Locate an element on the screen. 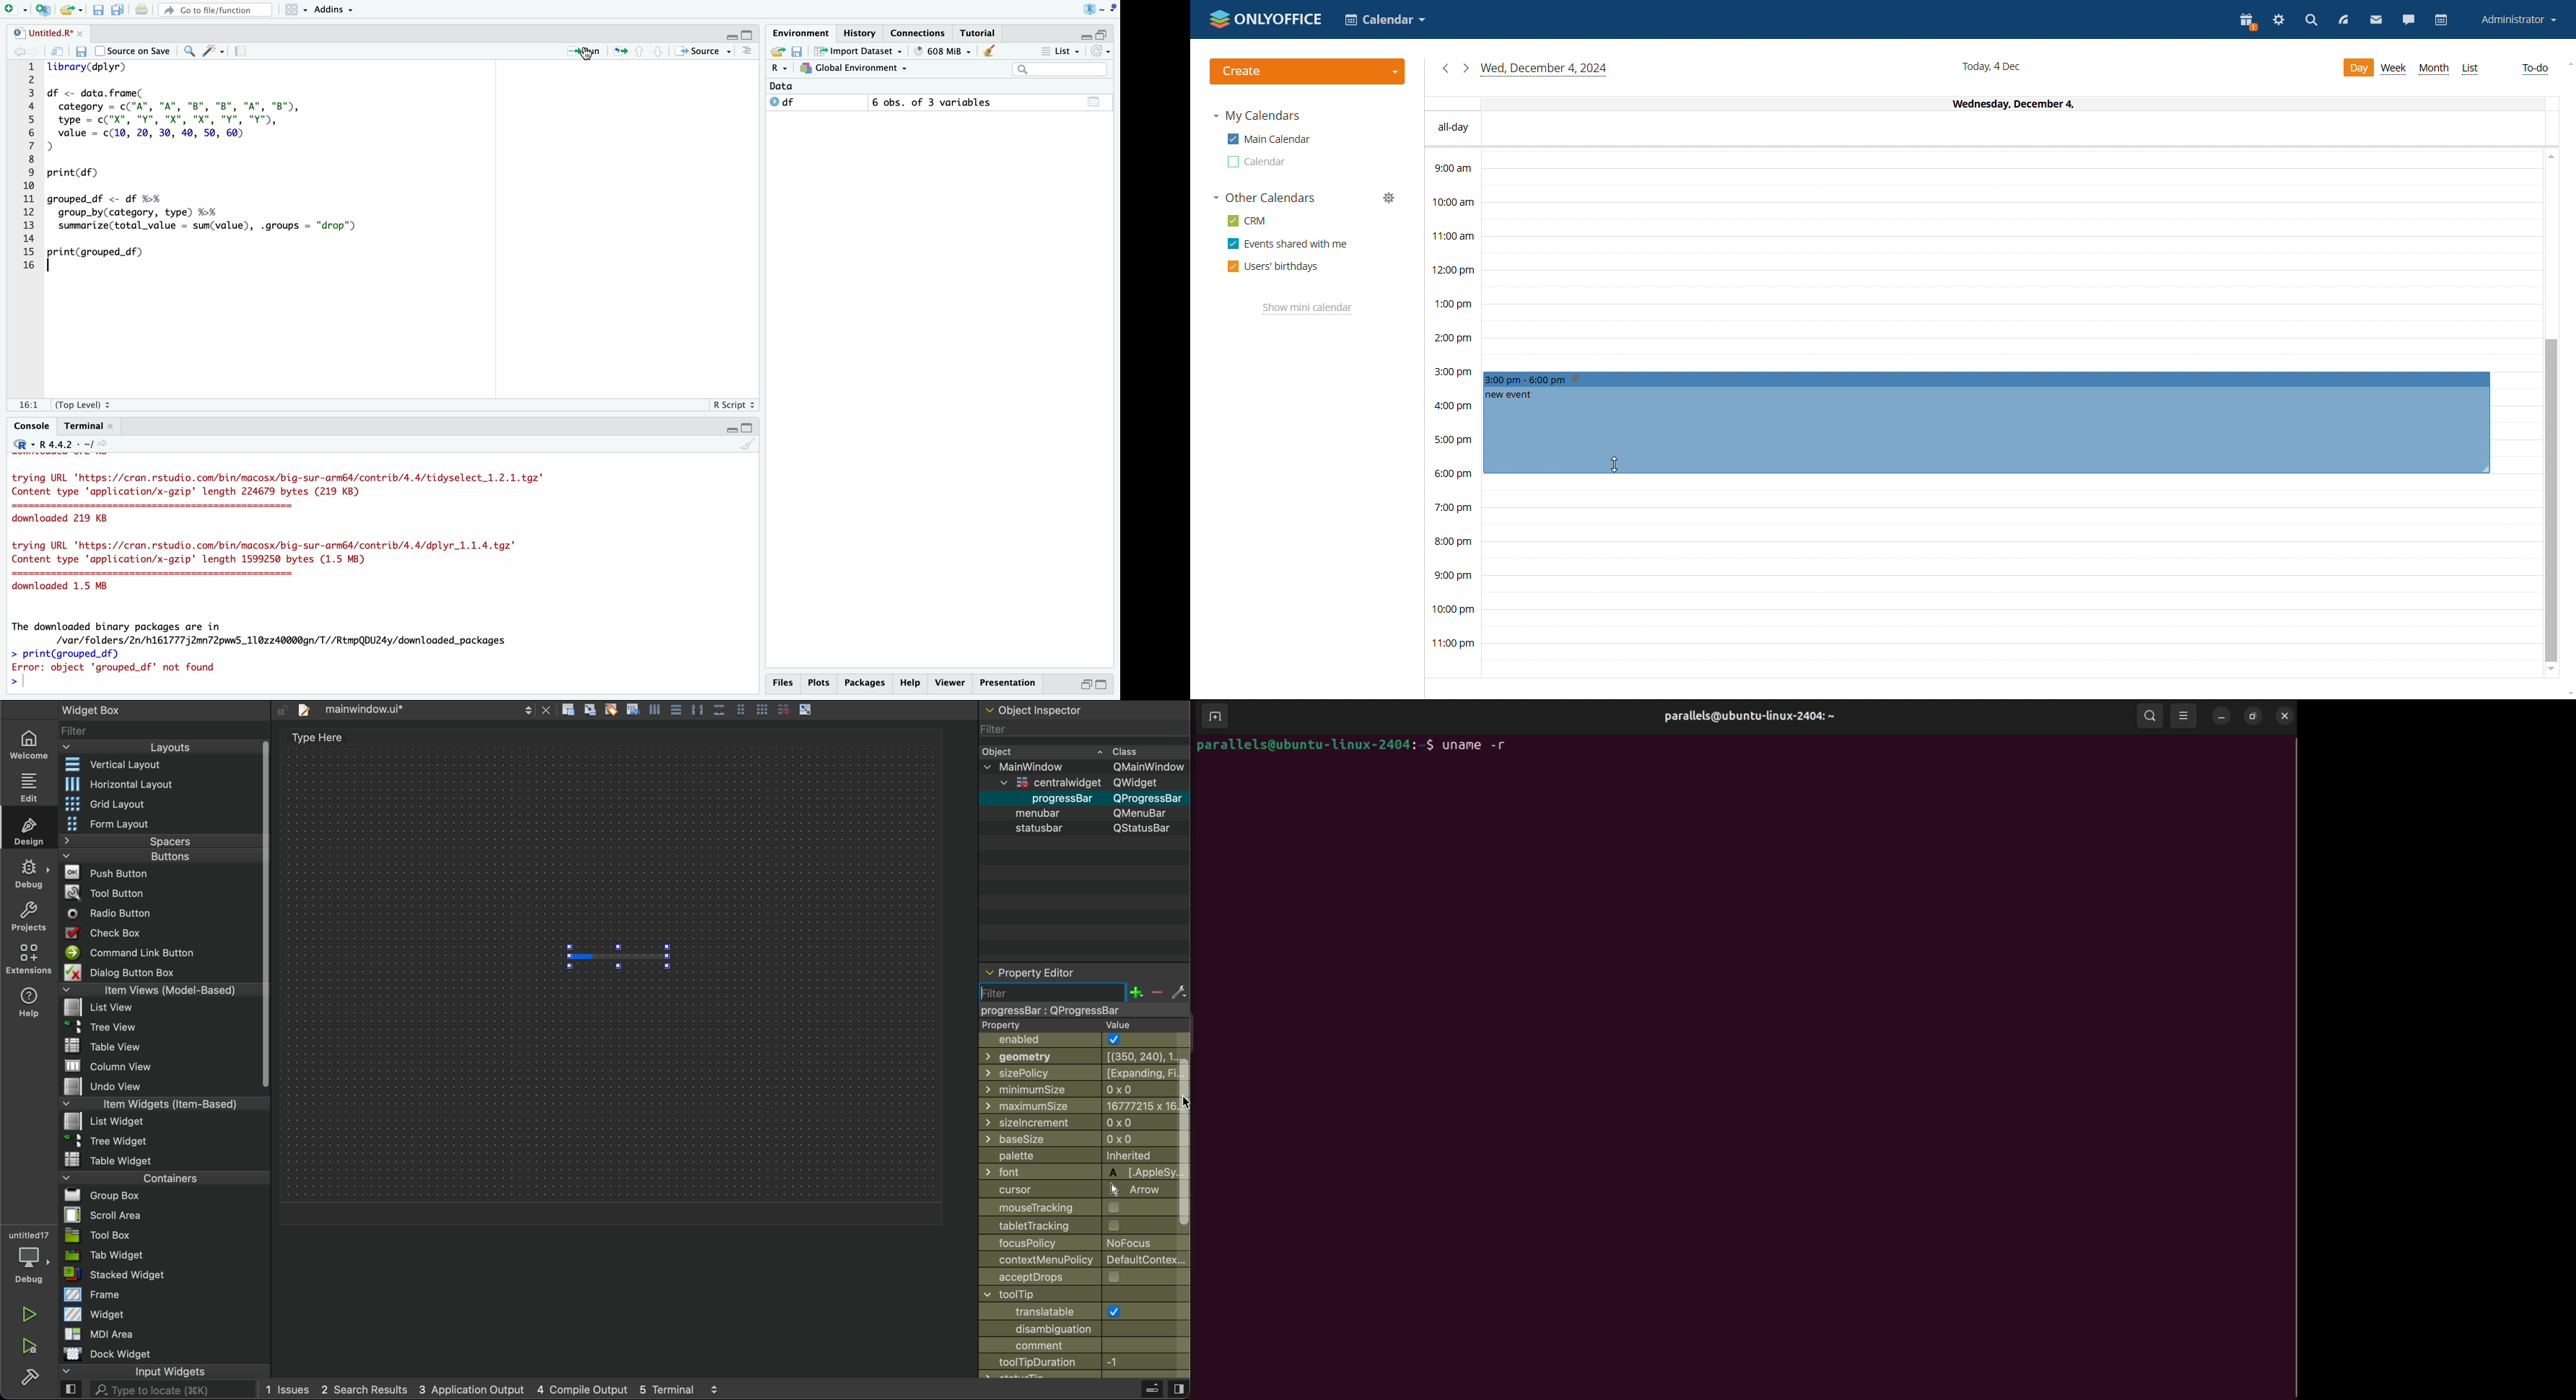 This screenshot has height=1400, width=2576. R Script is located at coordinates (733, 404).